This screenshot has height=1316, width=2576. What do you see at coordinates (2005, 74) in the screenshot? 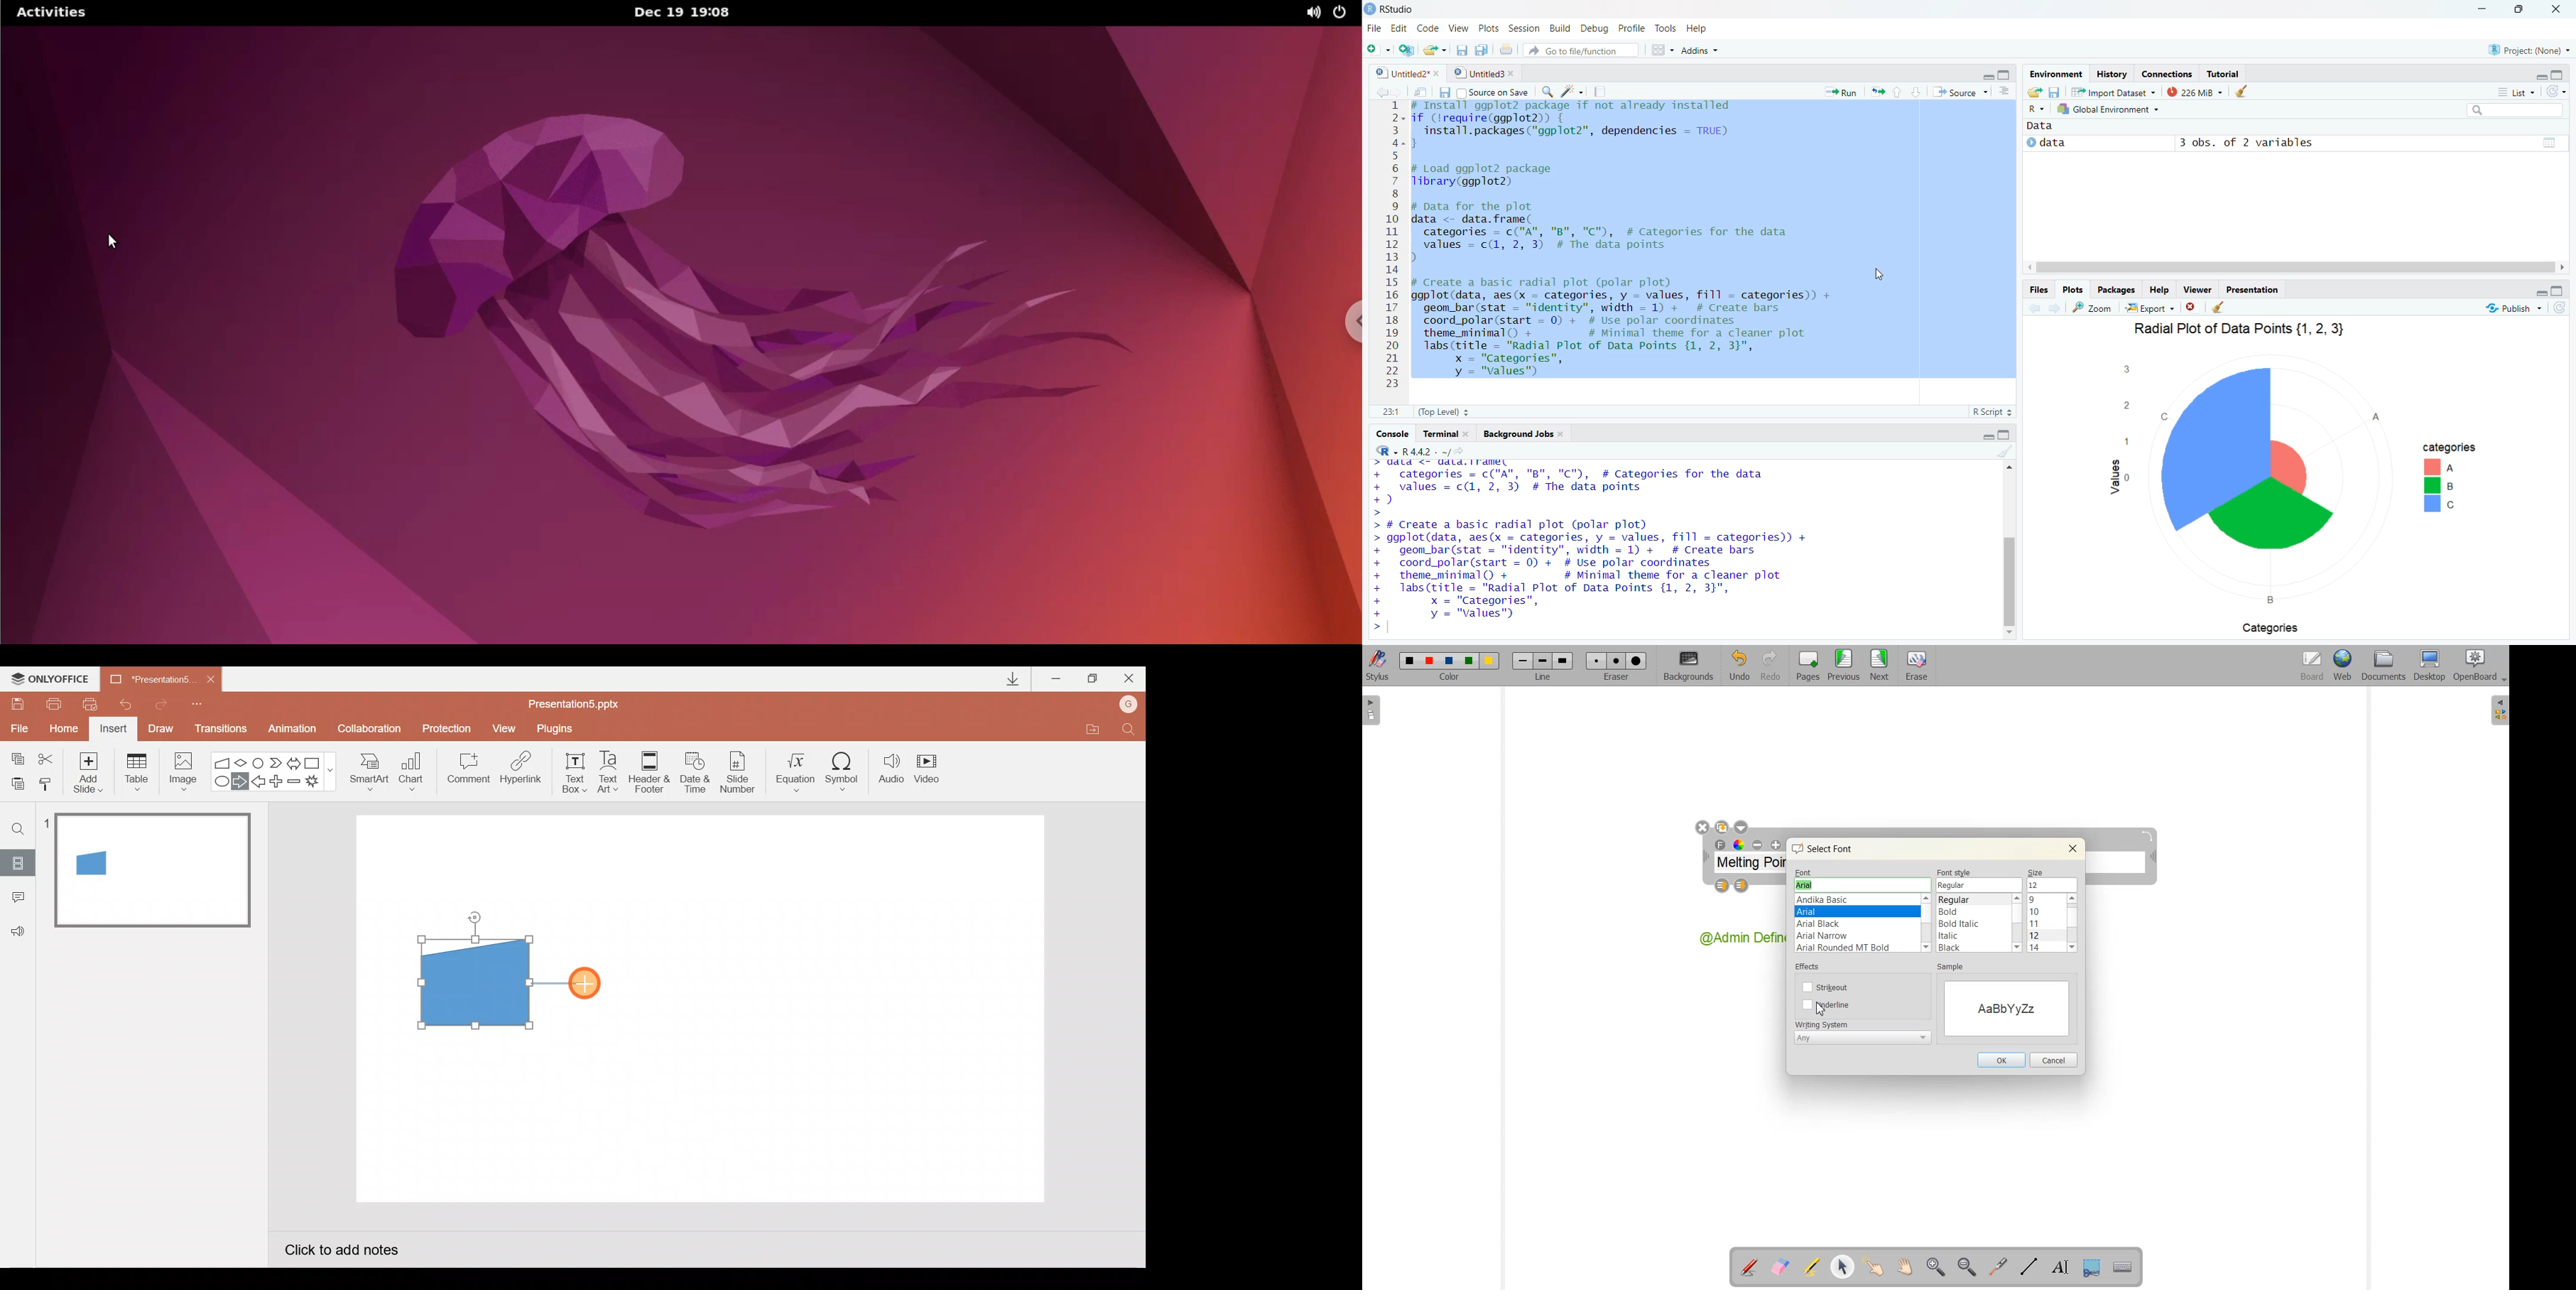
I see `Maximize` at bounding box center [2005, 74].